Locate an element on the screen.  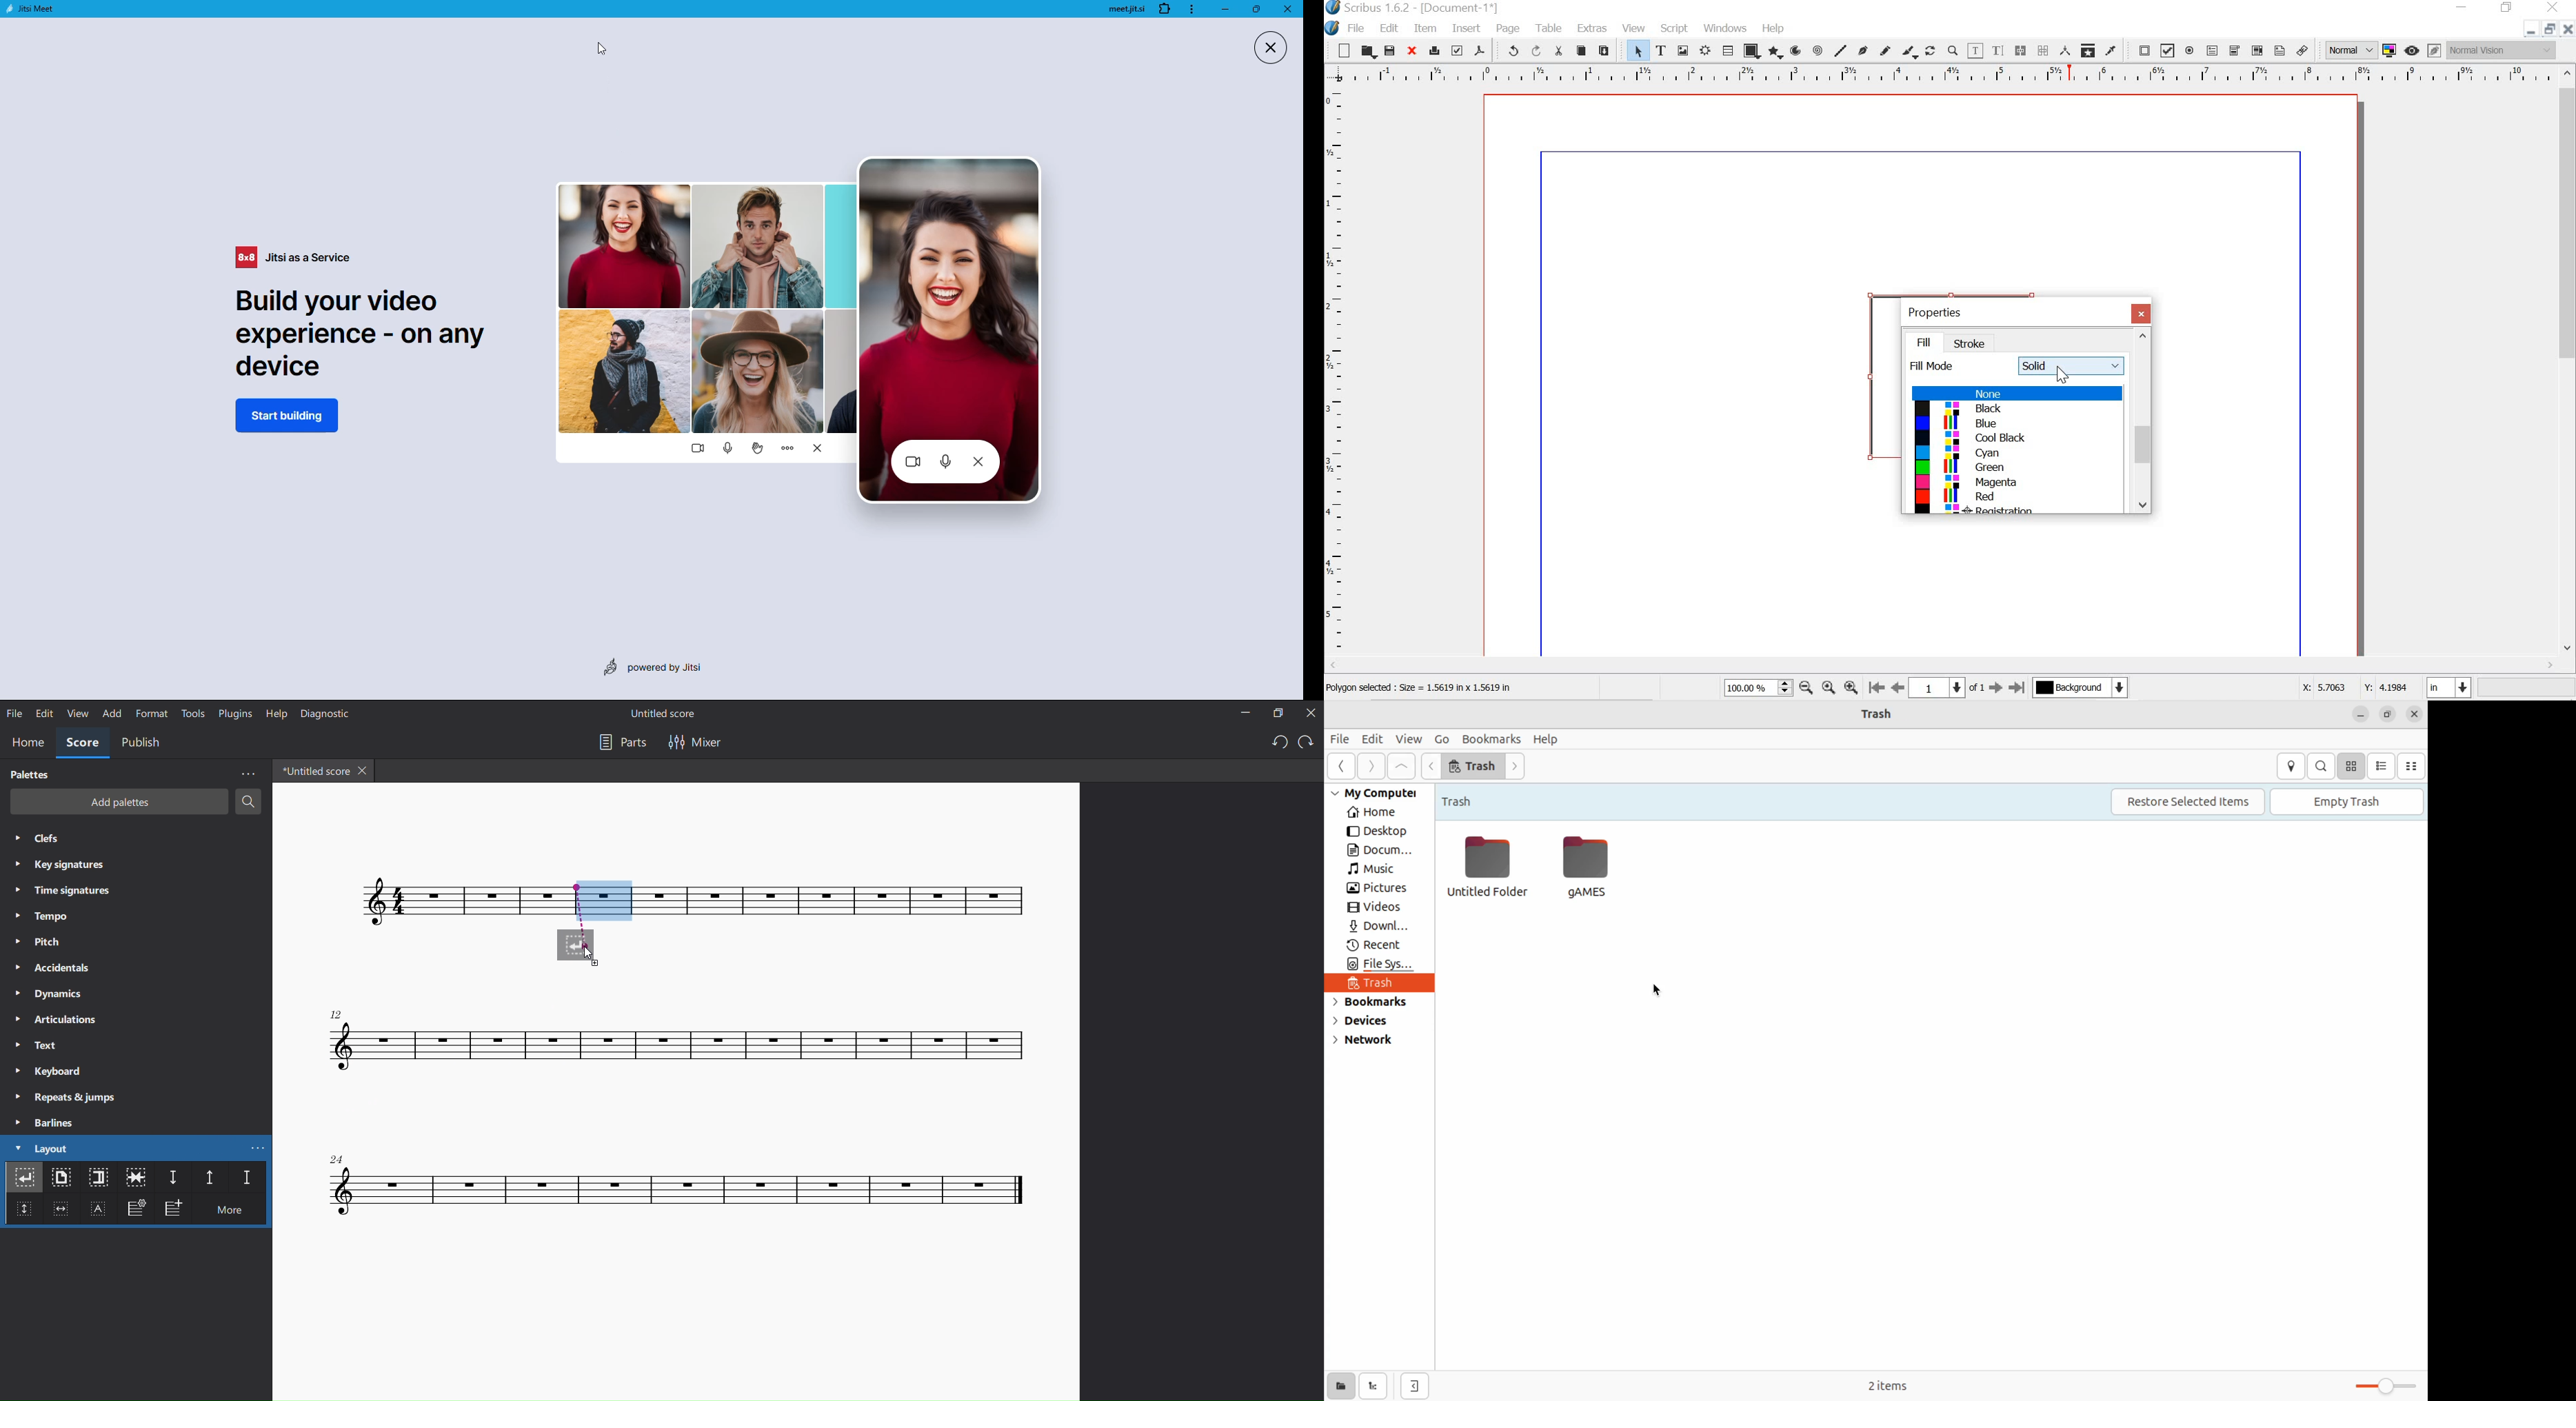
normal vision is located at coordinates (2503, 52).